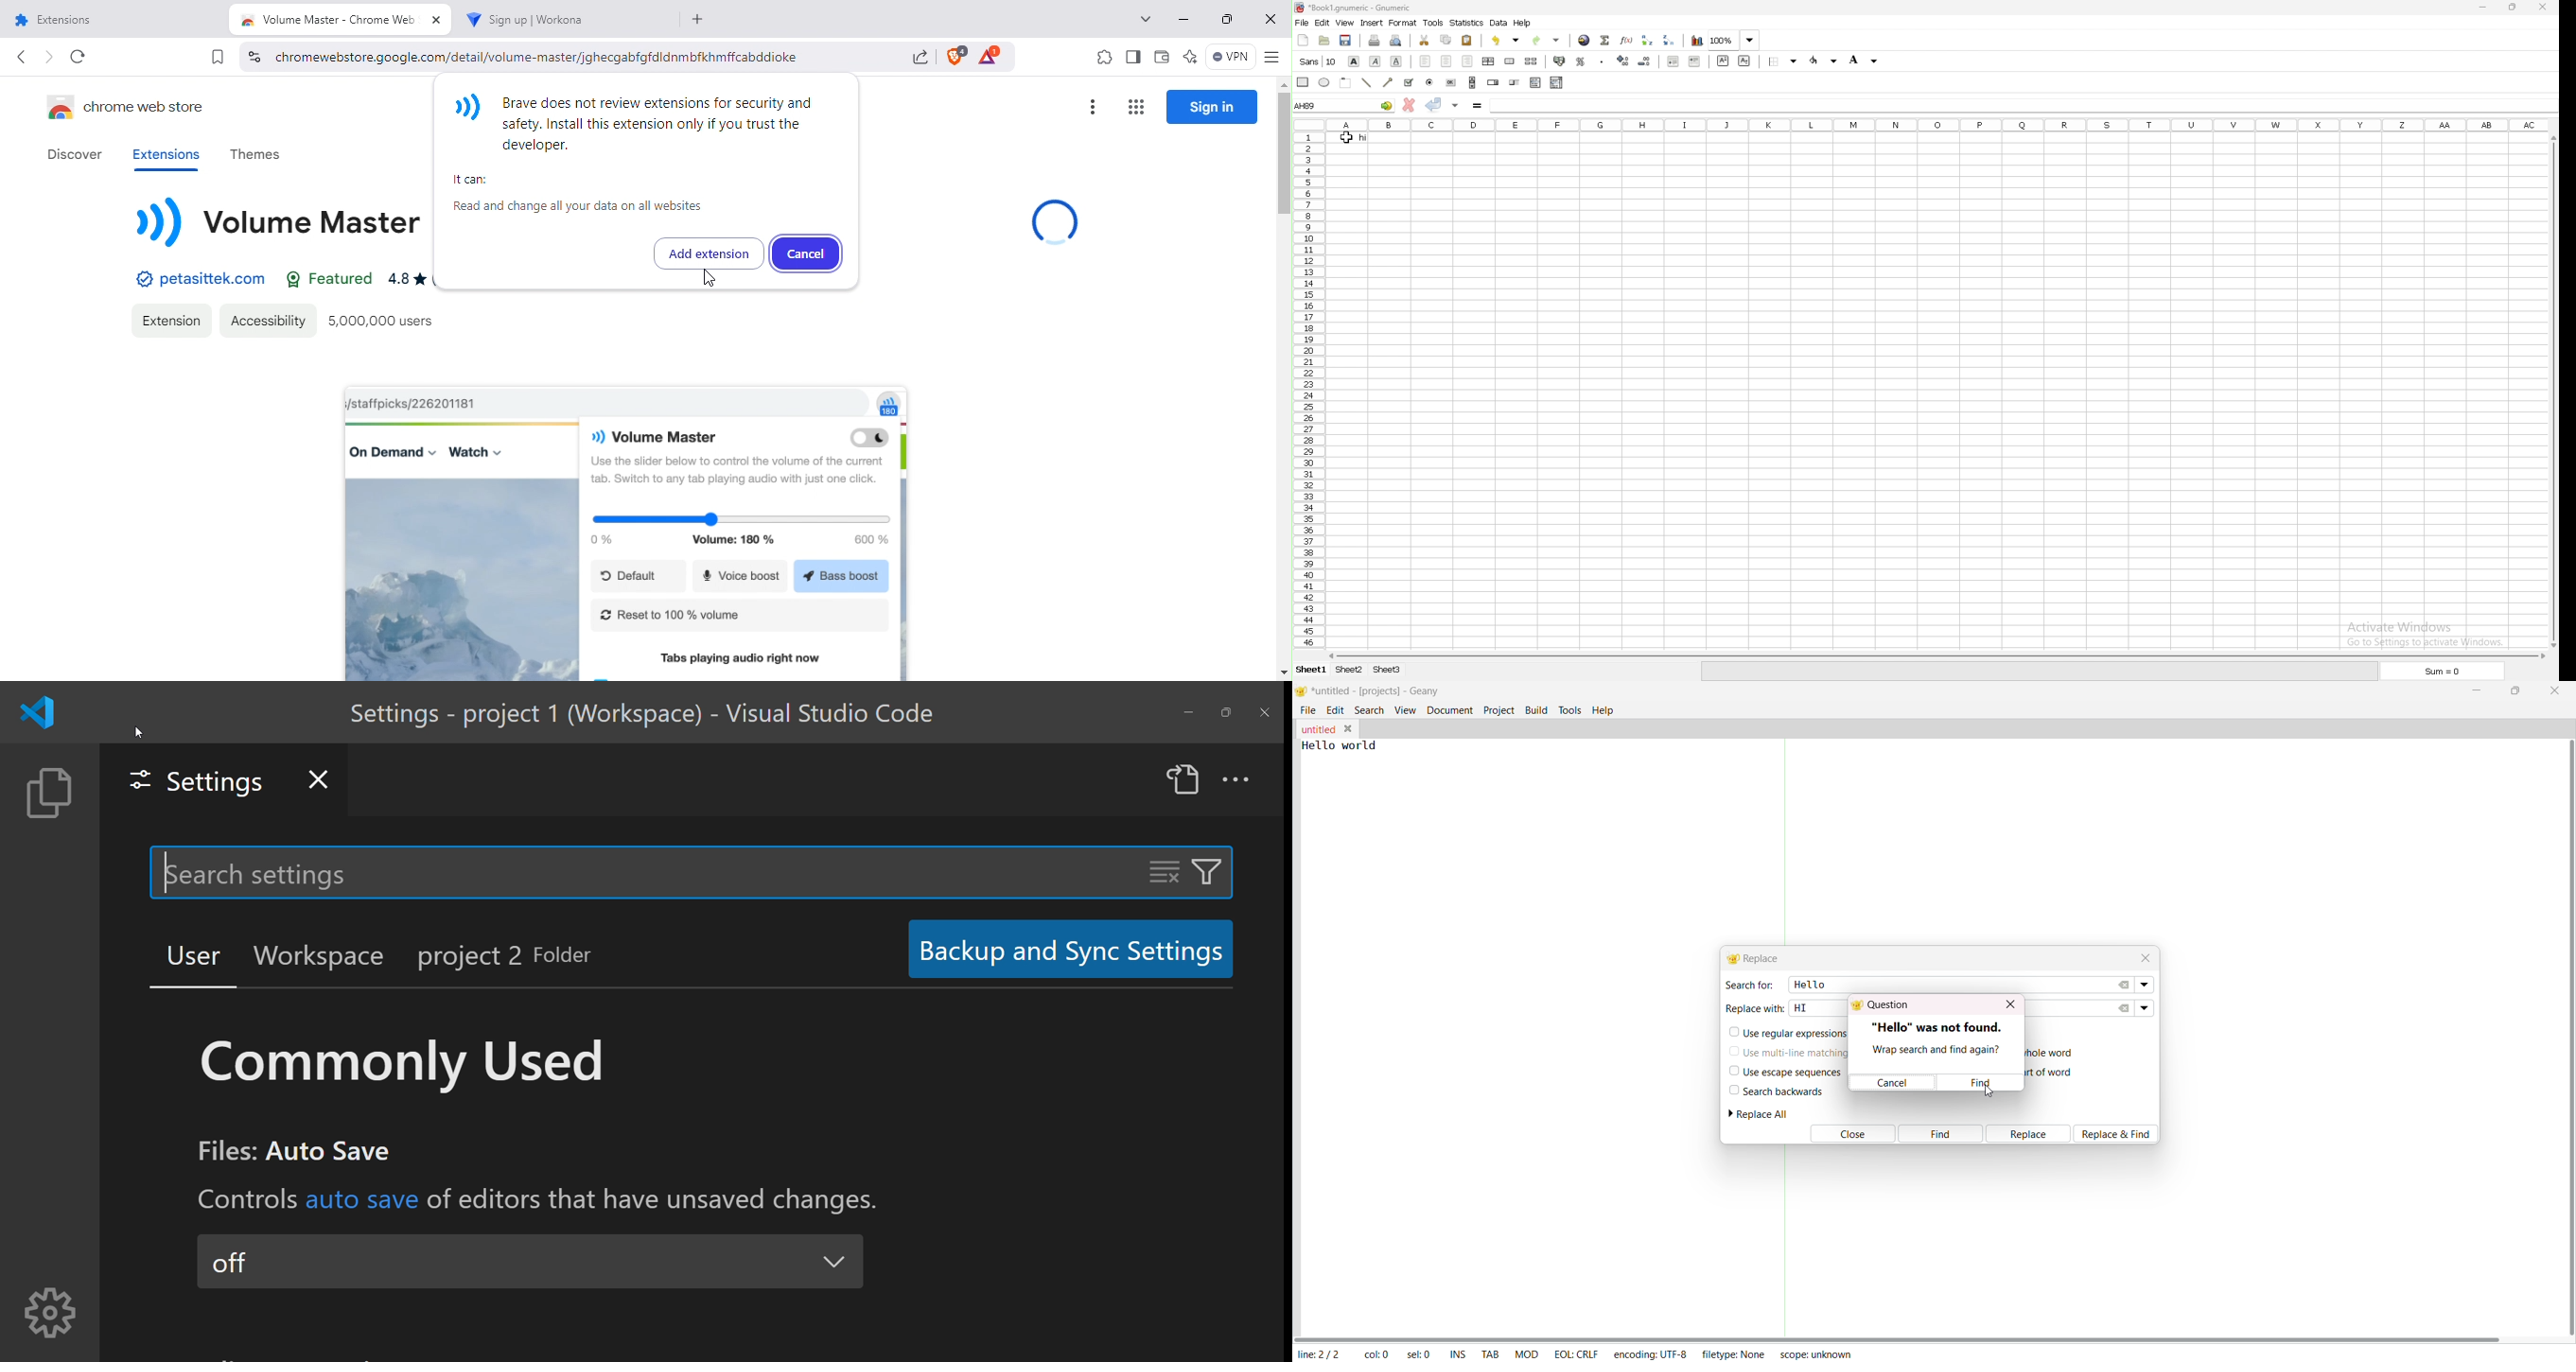 Image resolution: width=2576 pixels, height=1372 pixels. Describe the element at coordinates (1479, 106) in the screenshot. I see `formula` at that location.